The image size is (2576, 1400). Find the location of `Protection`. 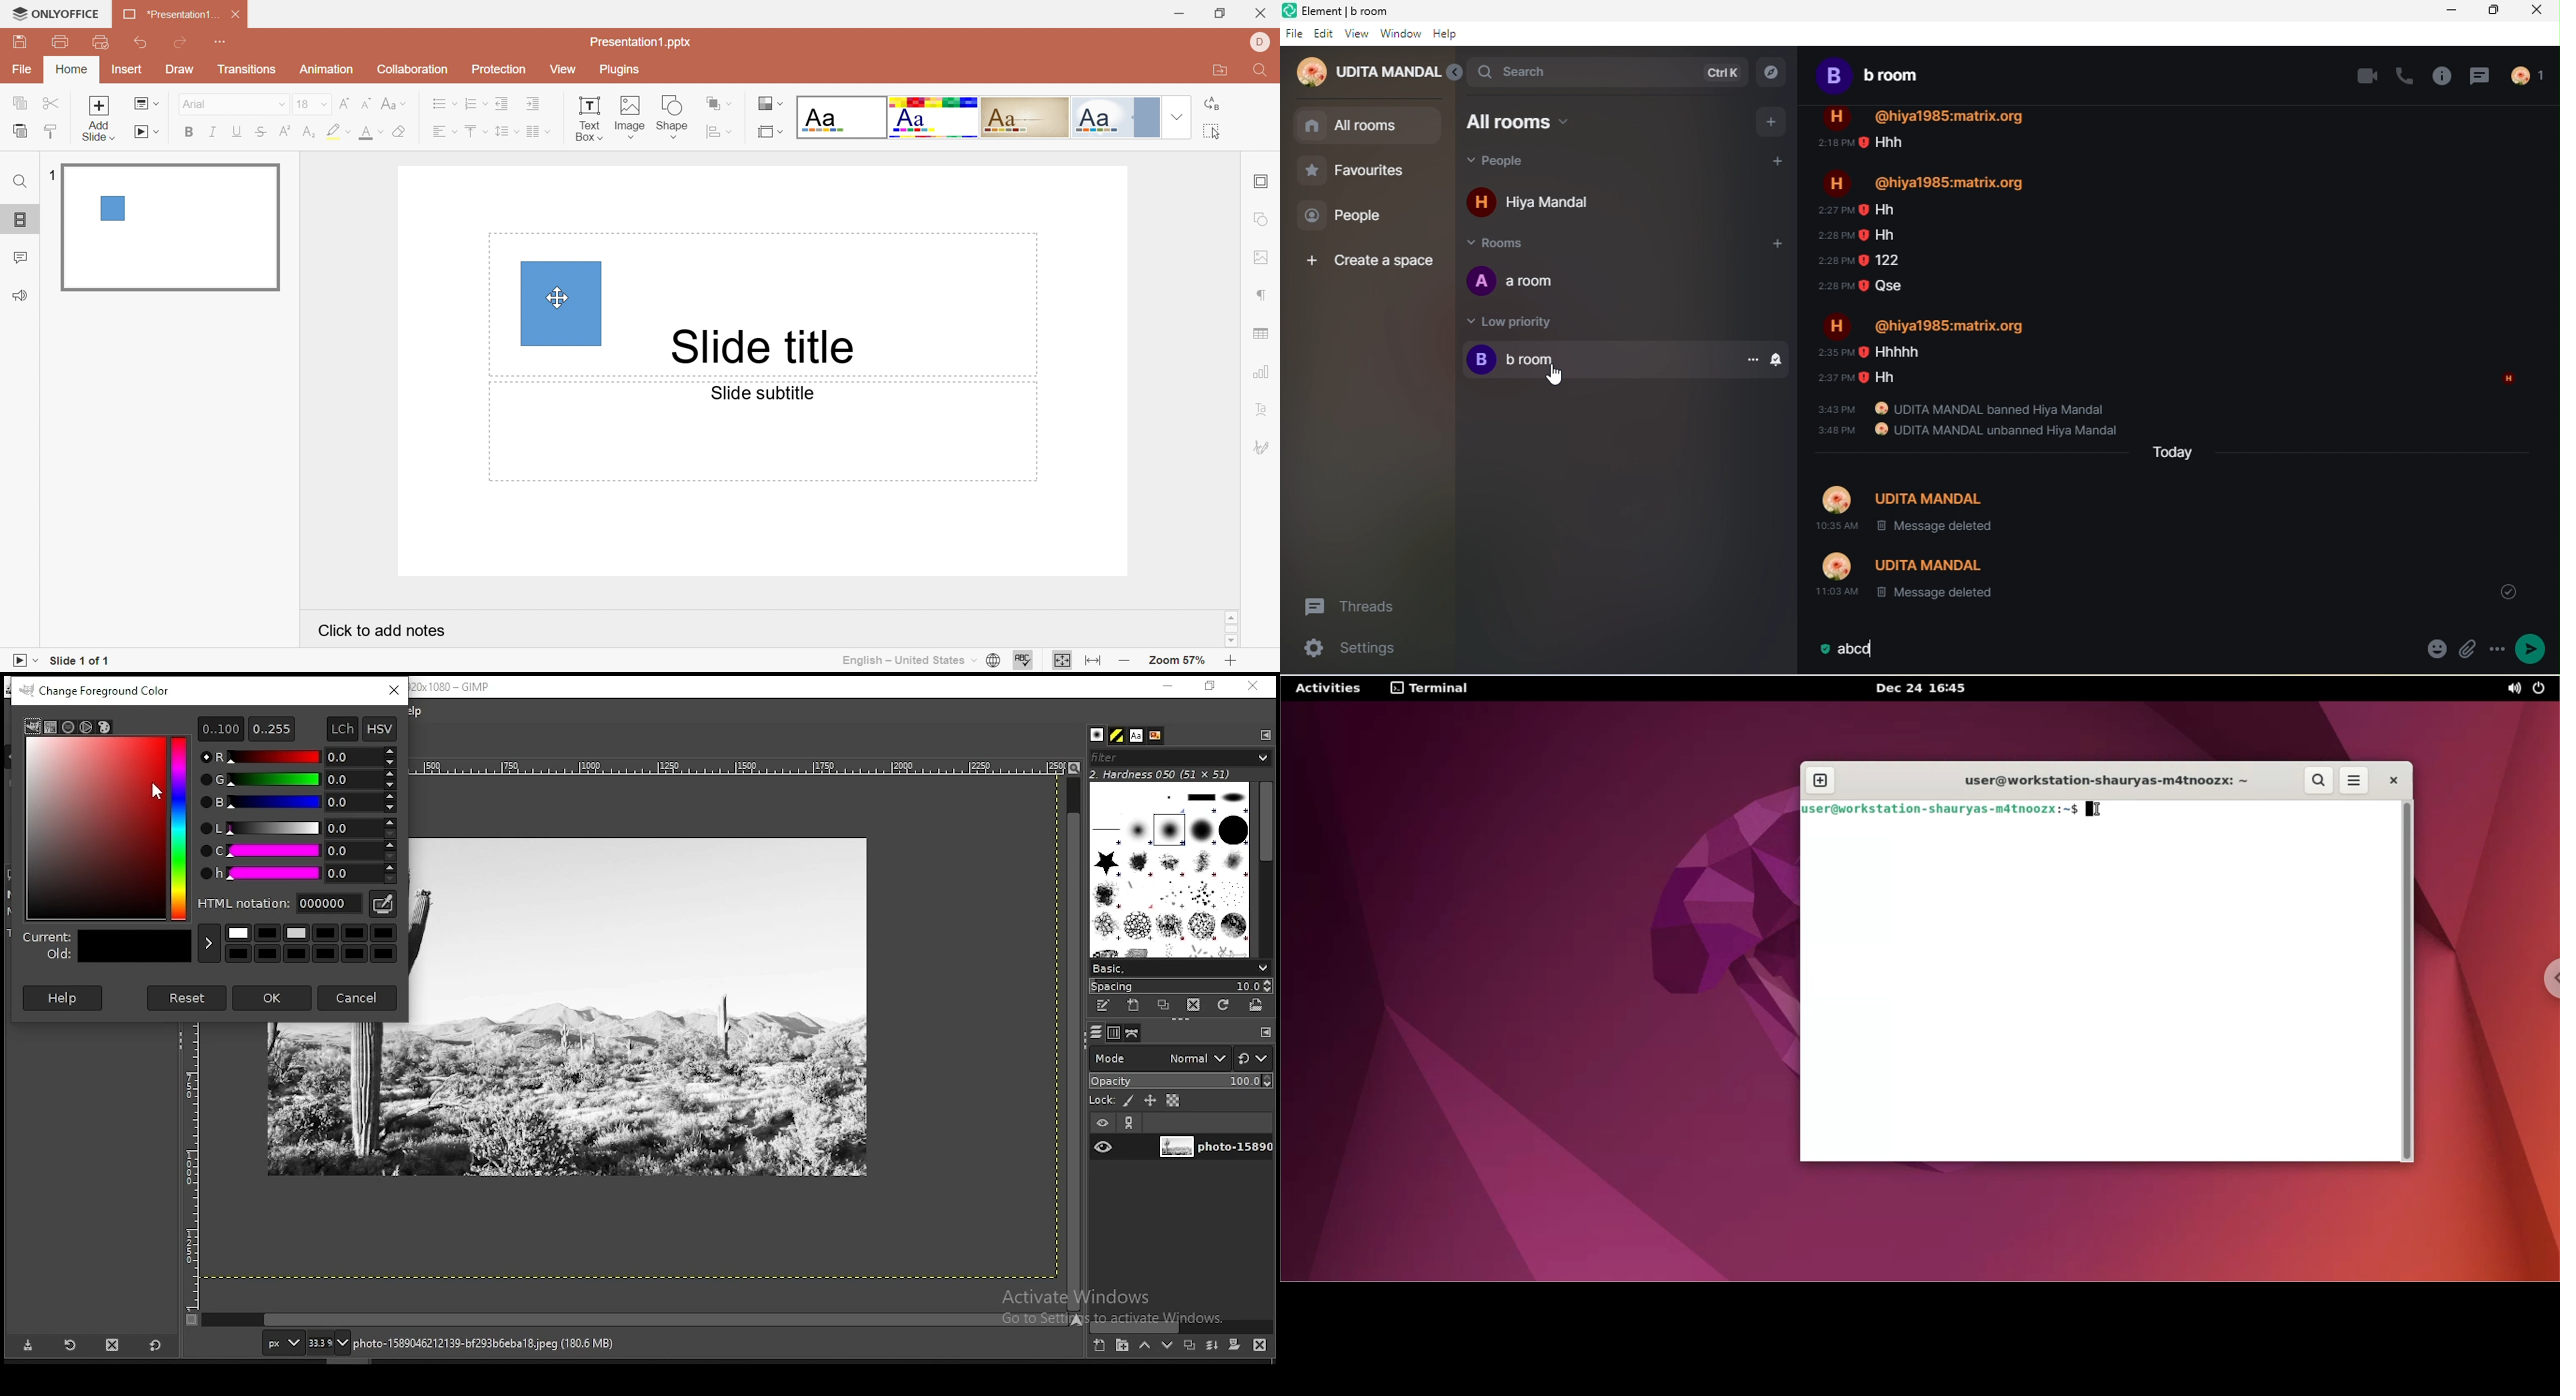

Protection is located at coordinates (501, 69).